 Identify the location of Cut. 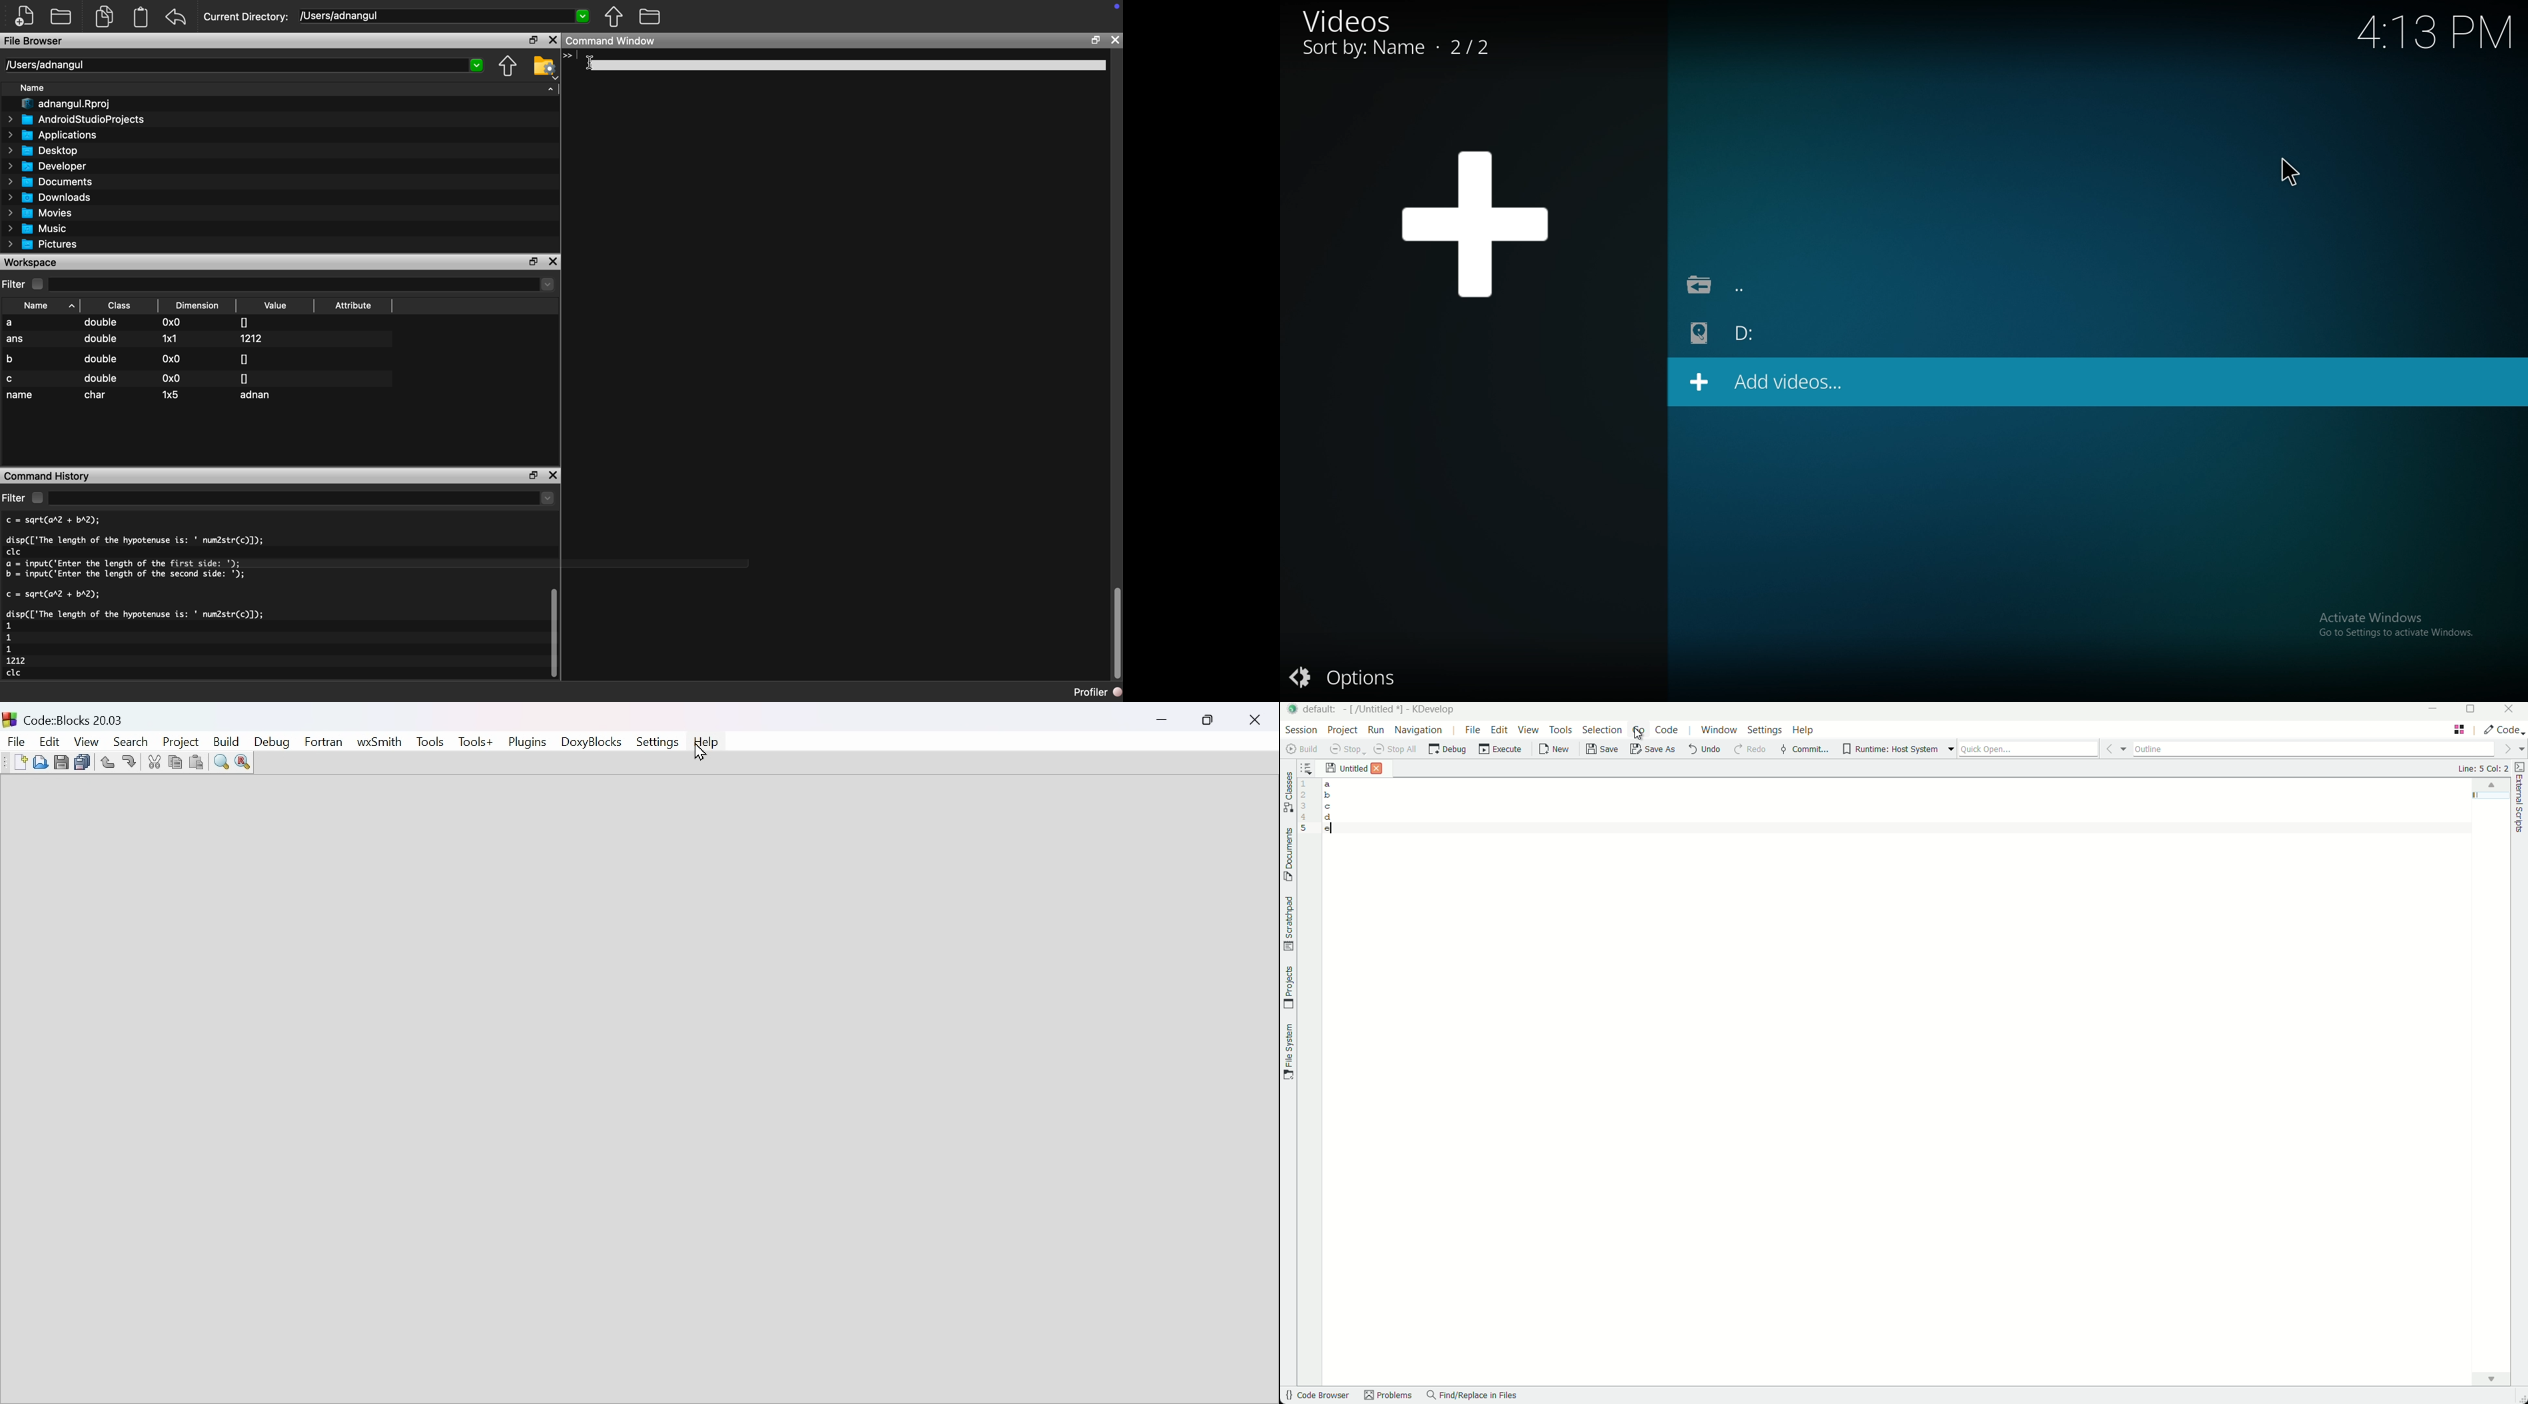
(152, 762).